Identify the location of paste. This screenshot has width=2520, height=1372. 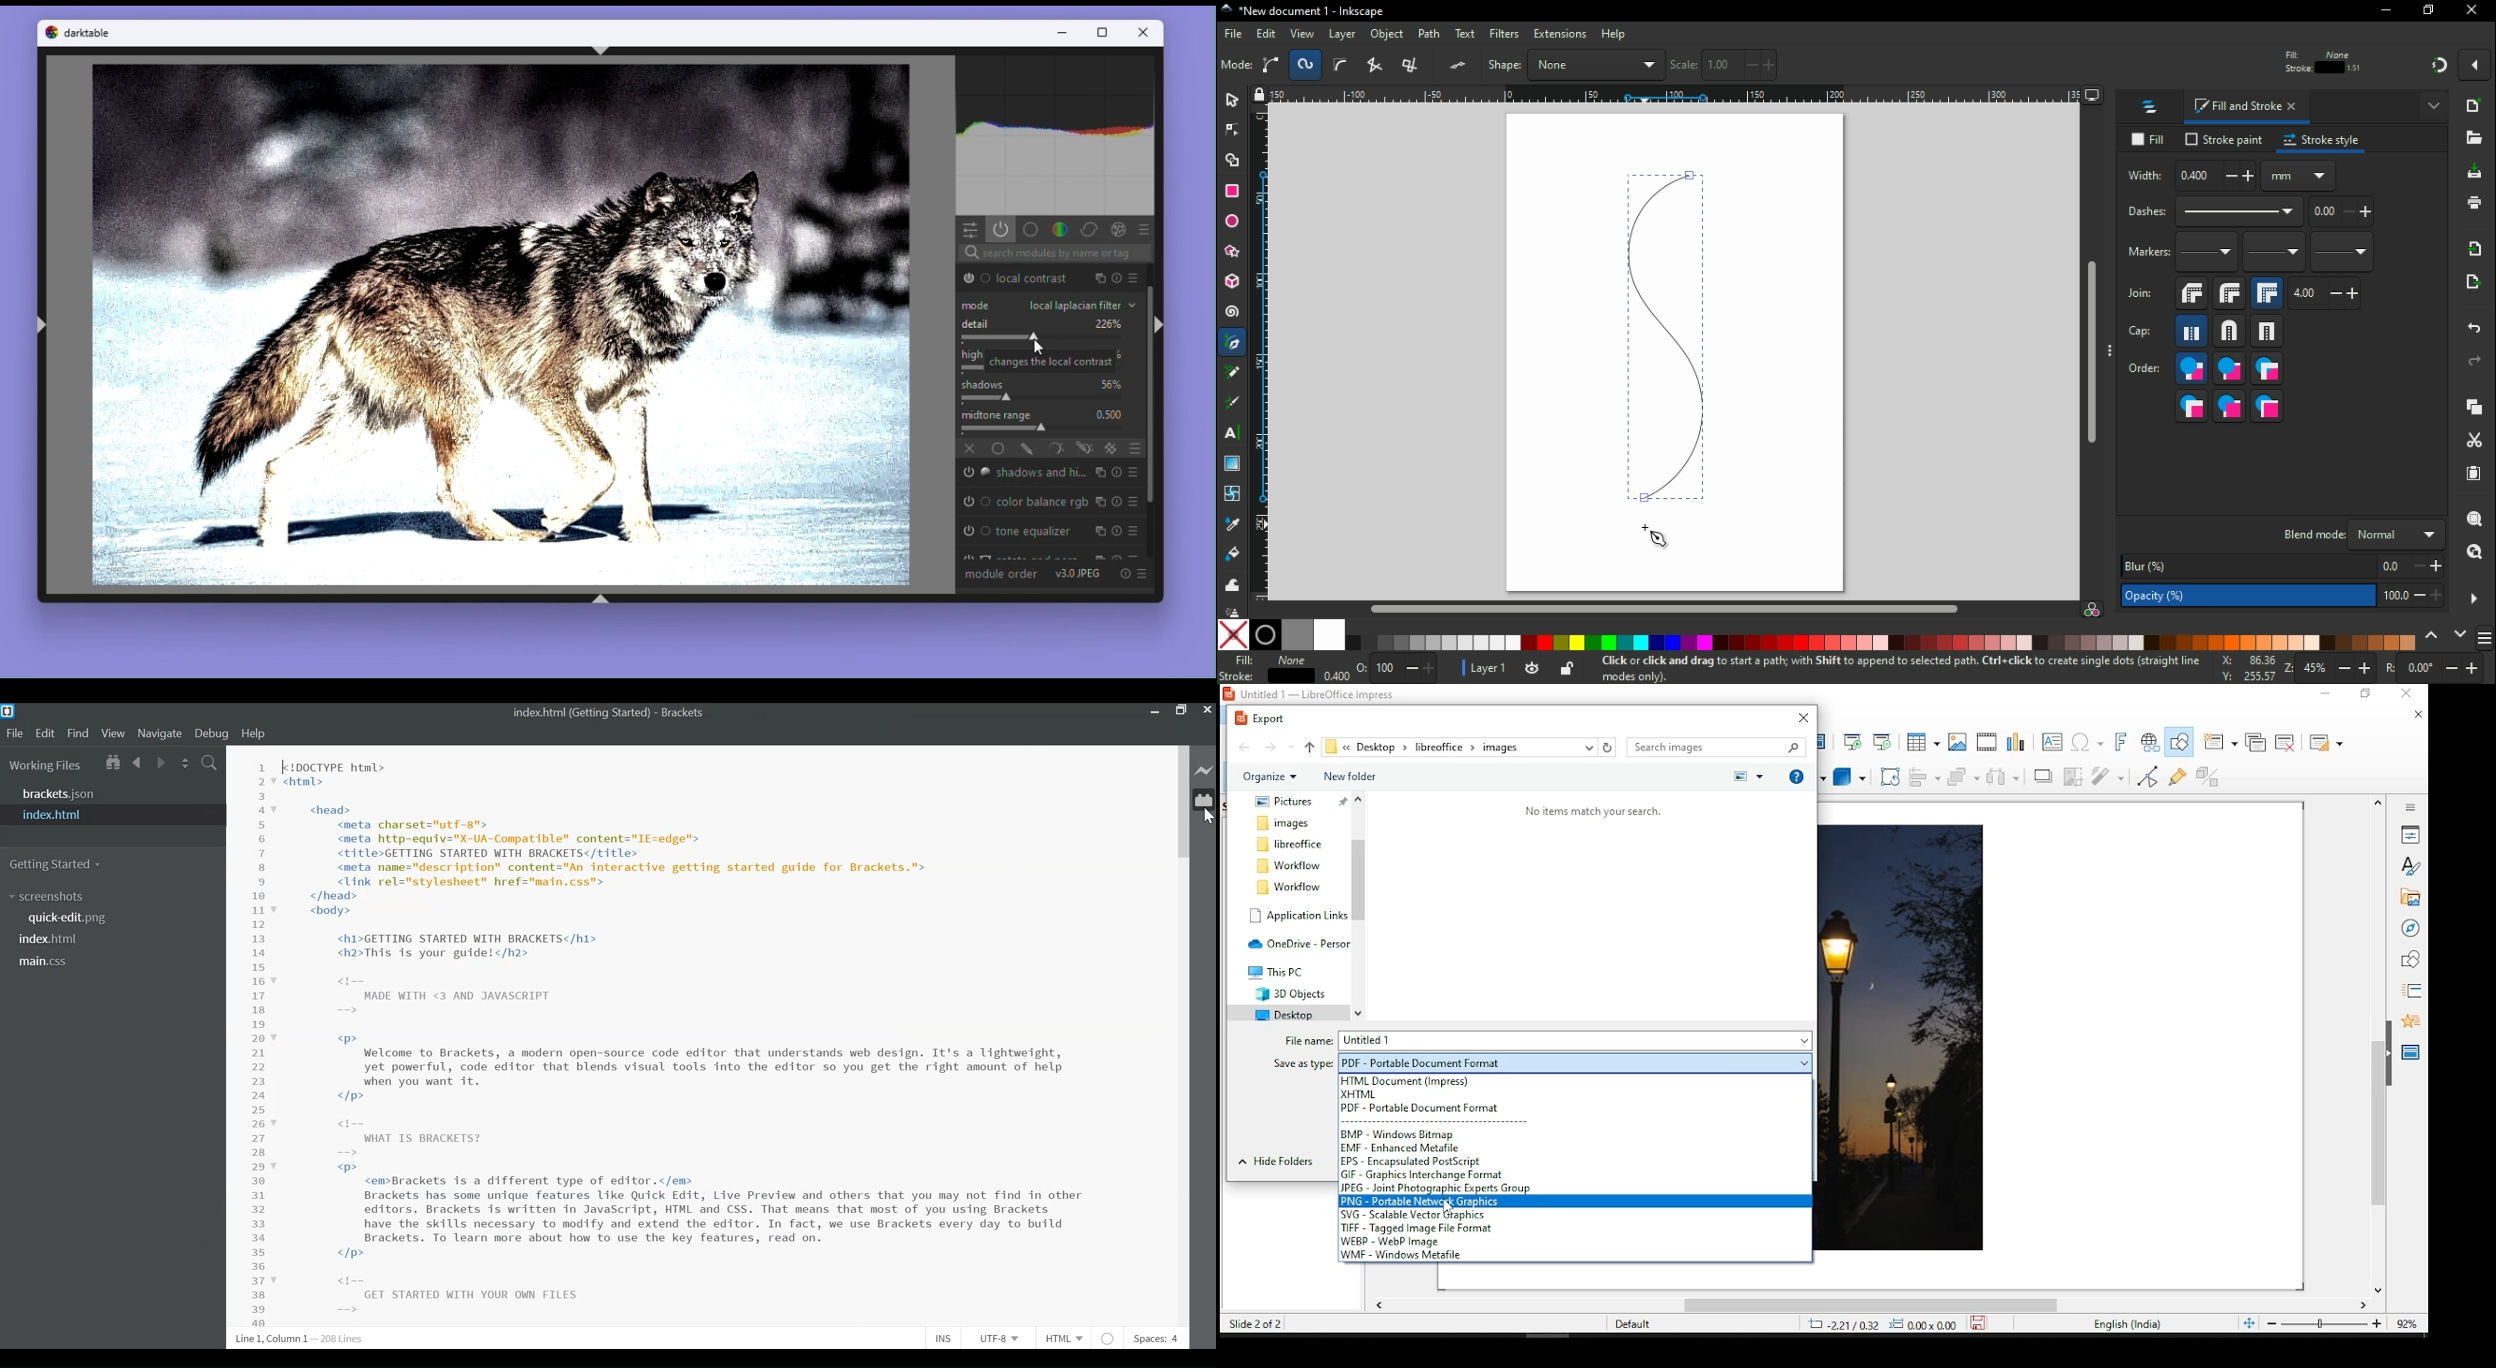
(2474, 475).